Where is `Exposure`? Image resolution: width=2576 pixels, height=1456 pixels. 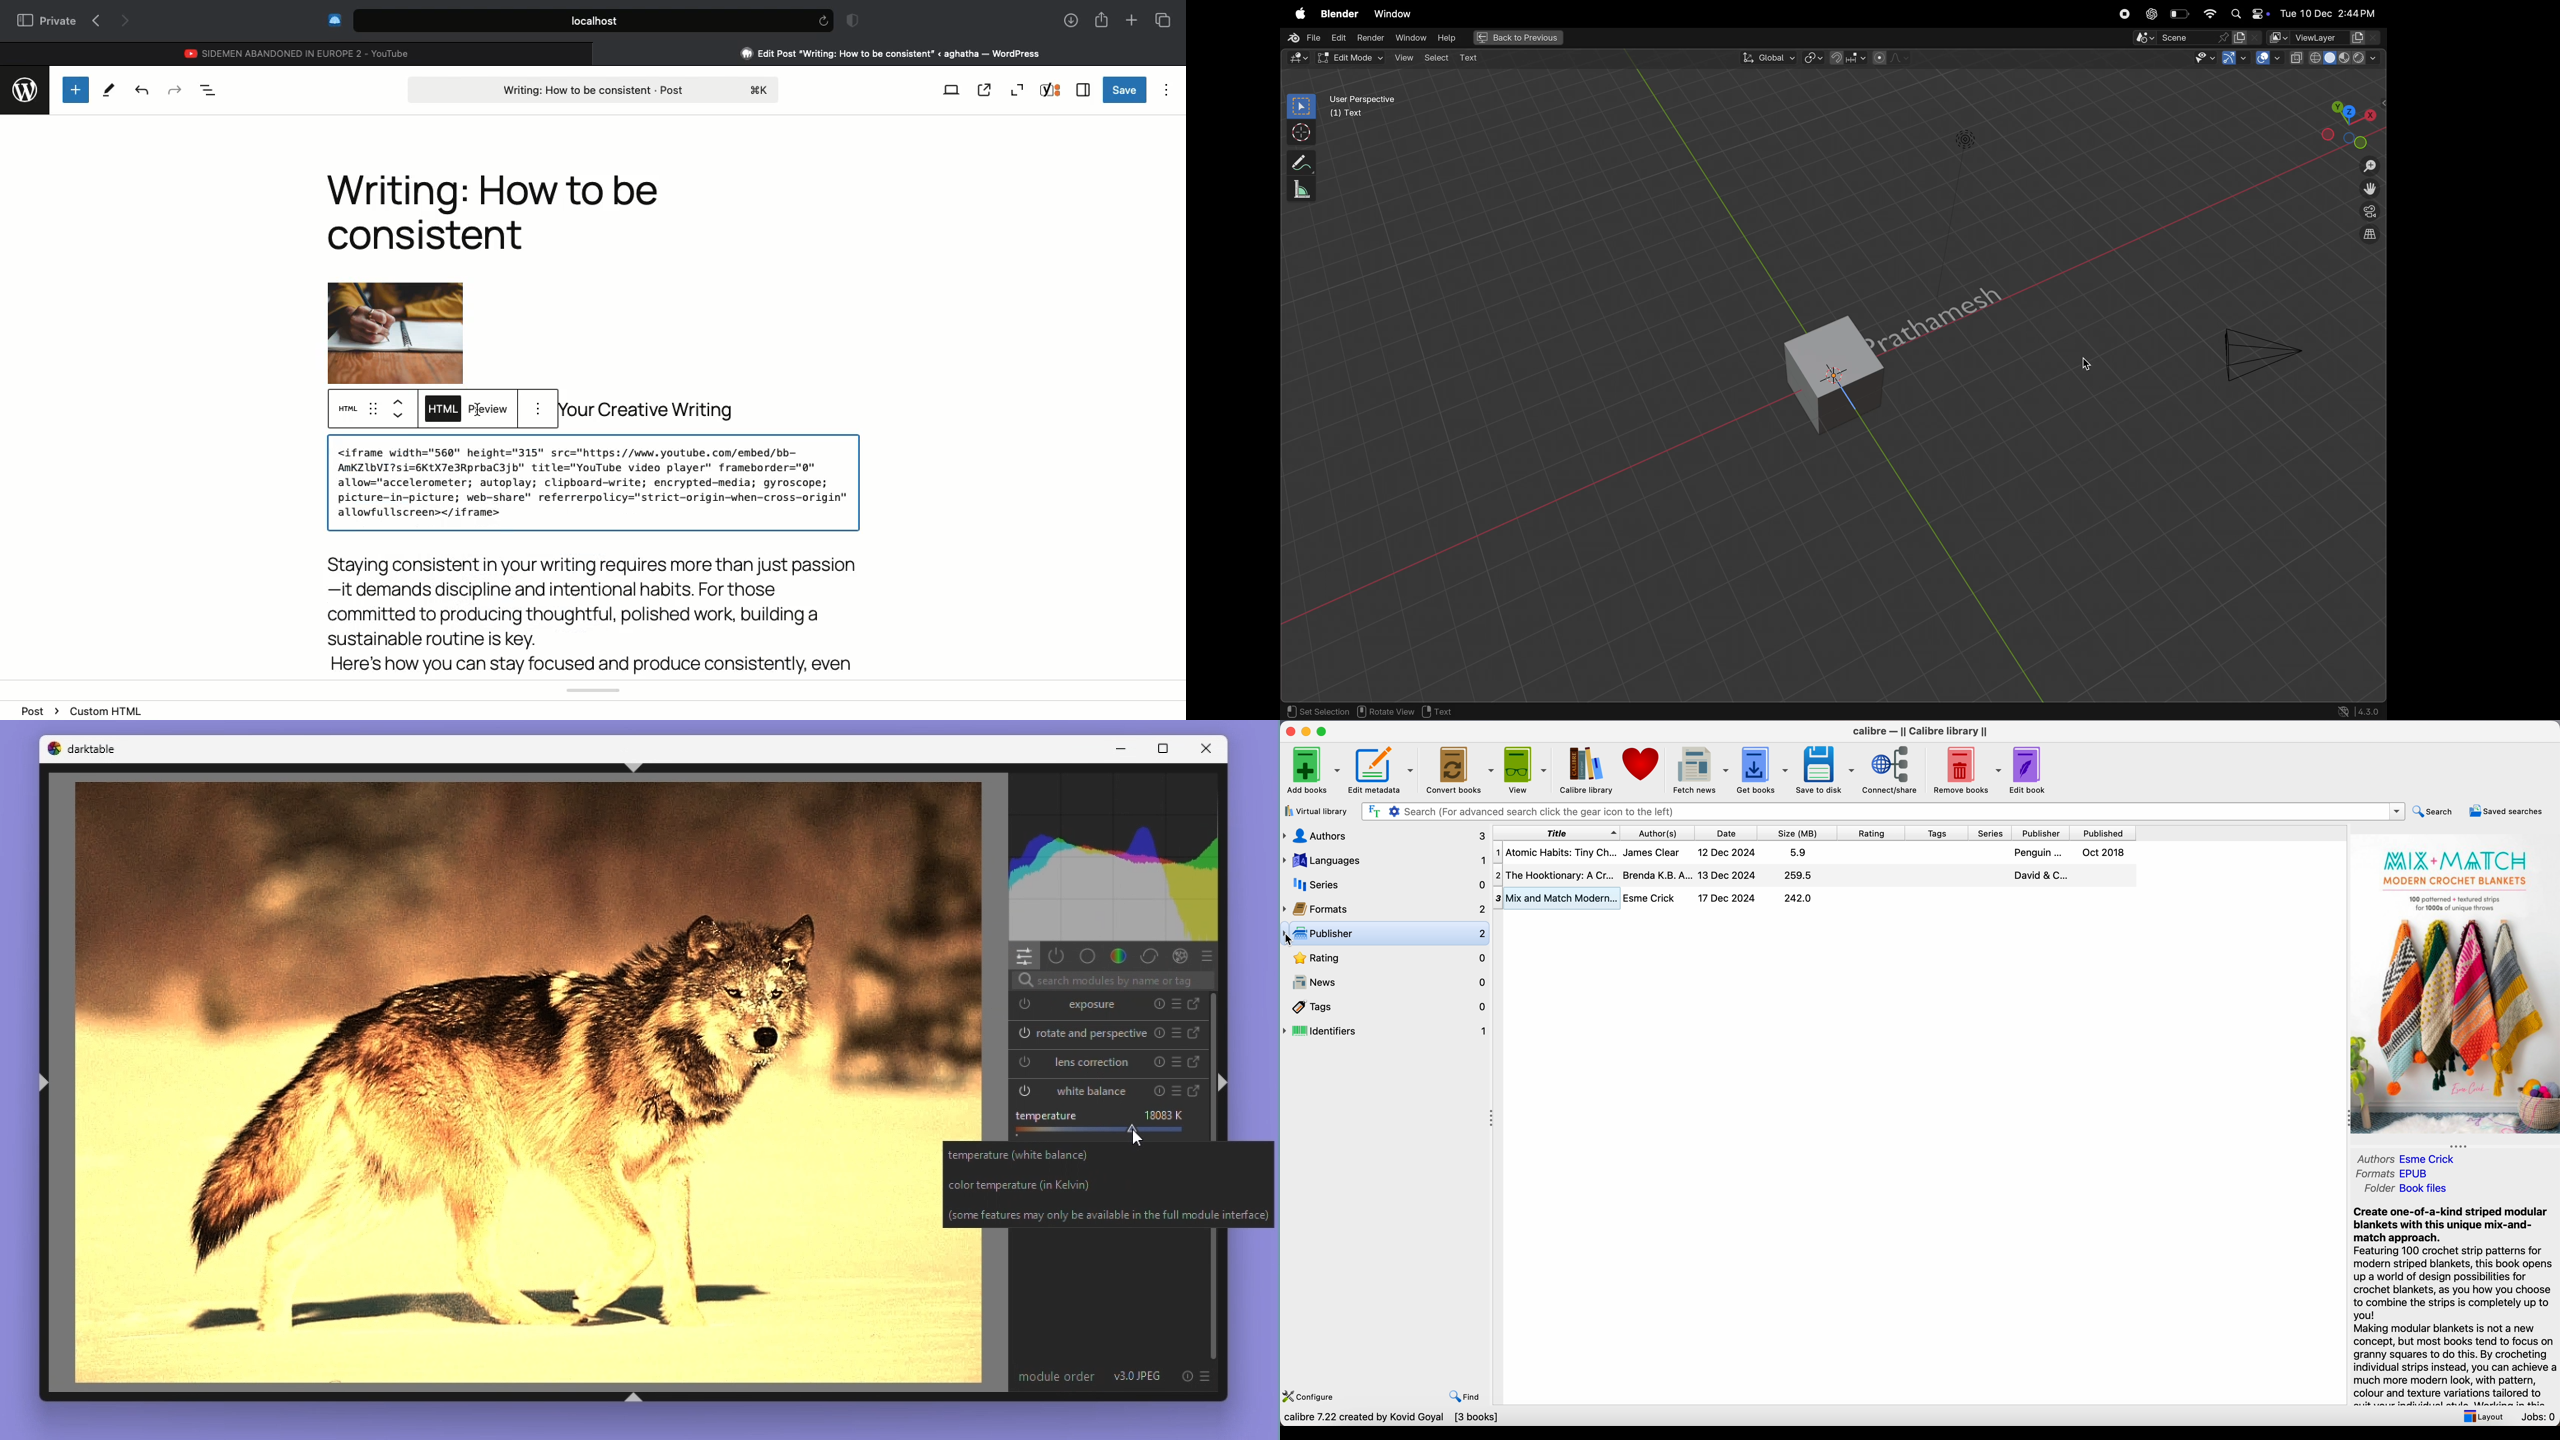
Exposure is located at coordinates (1073, 1006).